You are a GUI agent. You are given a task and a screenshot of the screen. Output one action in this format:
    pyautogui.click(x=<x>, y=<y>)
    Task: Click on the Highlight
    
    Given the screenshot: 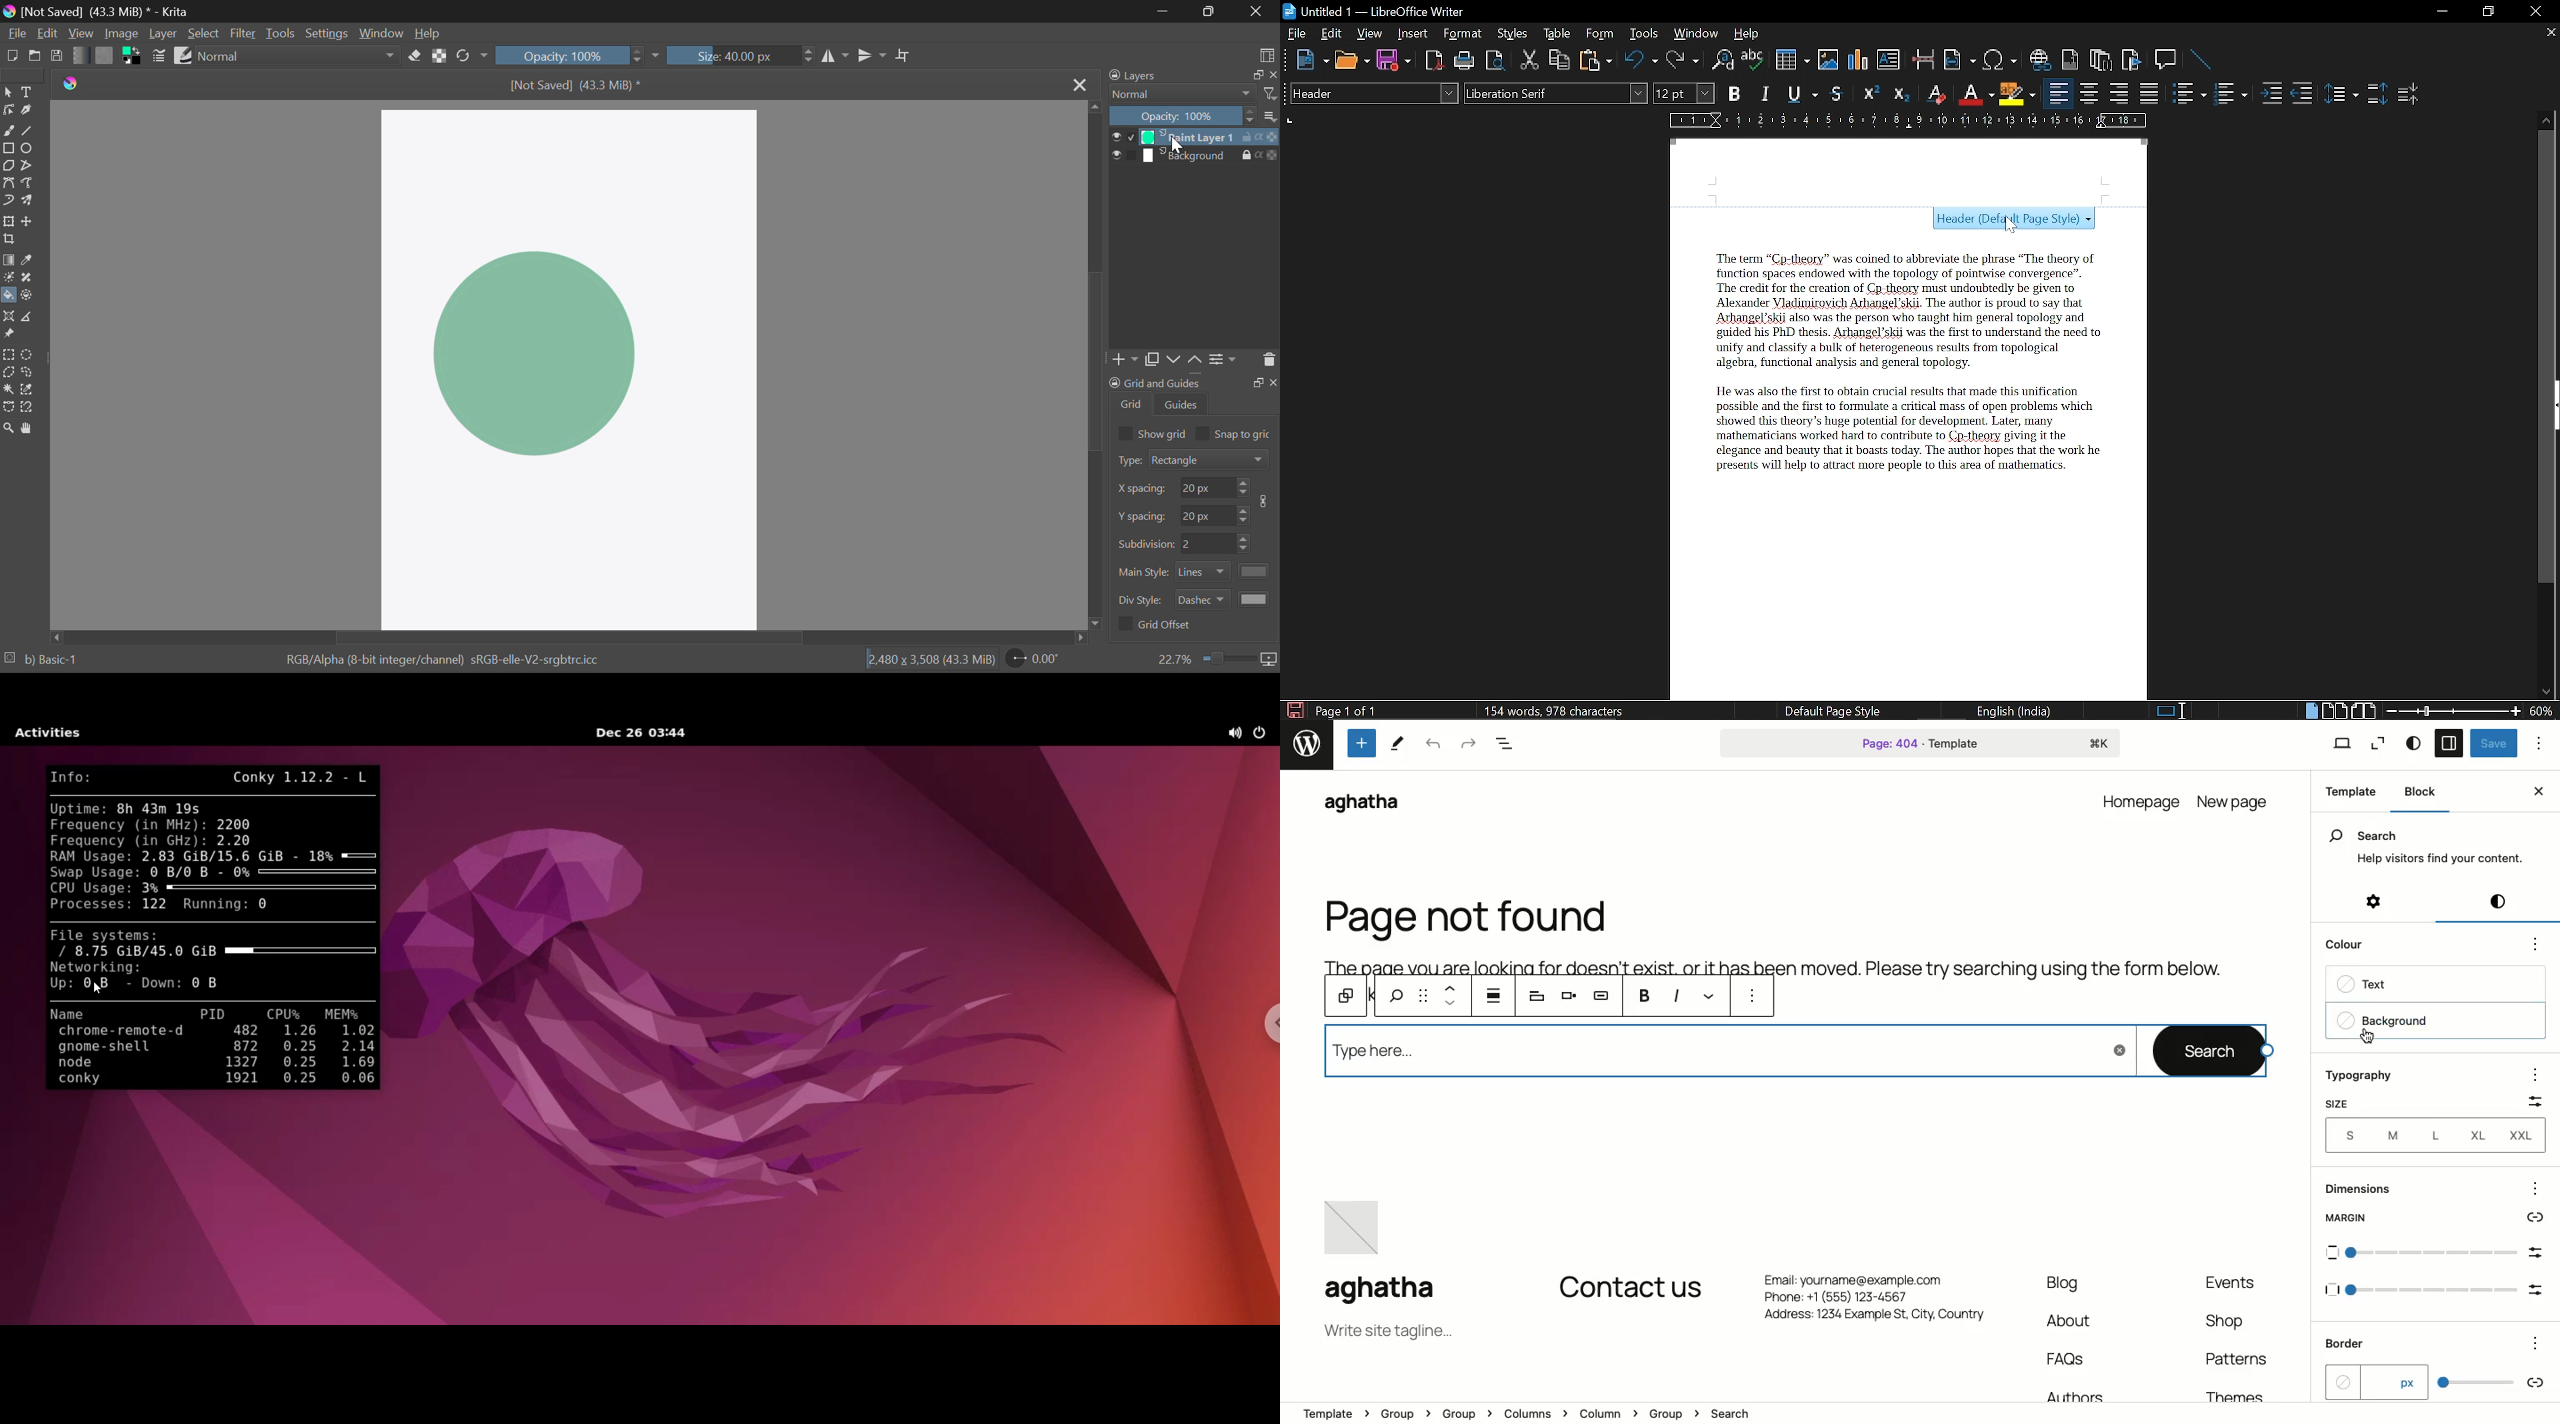 What is the action you would take?
    pyautogui.click(x=2018, y=93)
    